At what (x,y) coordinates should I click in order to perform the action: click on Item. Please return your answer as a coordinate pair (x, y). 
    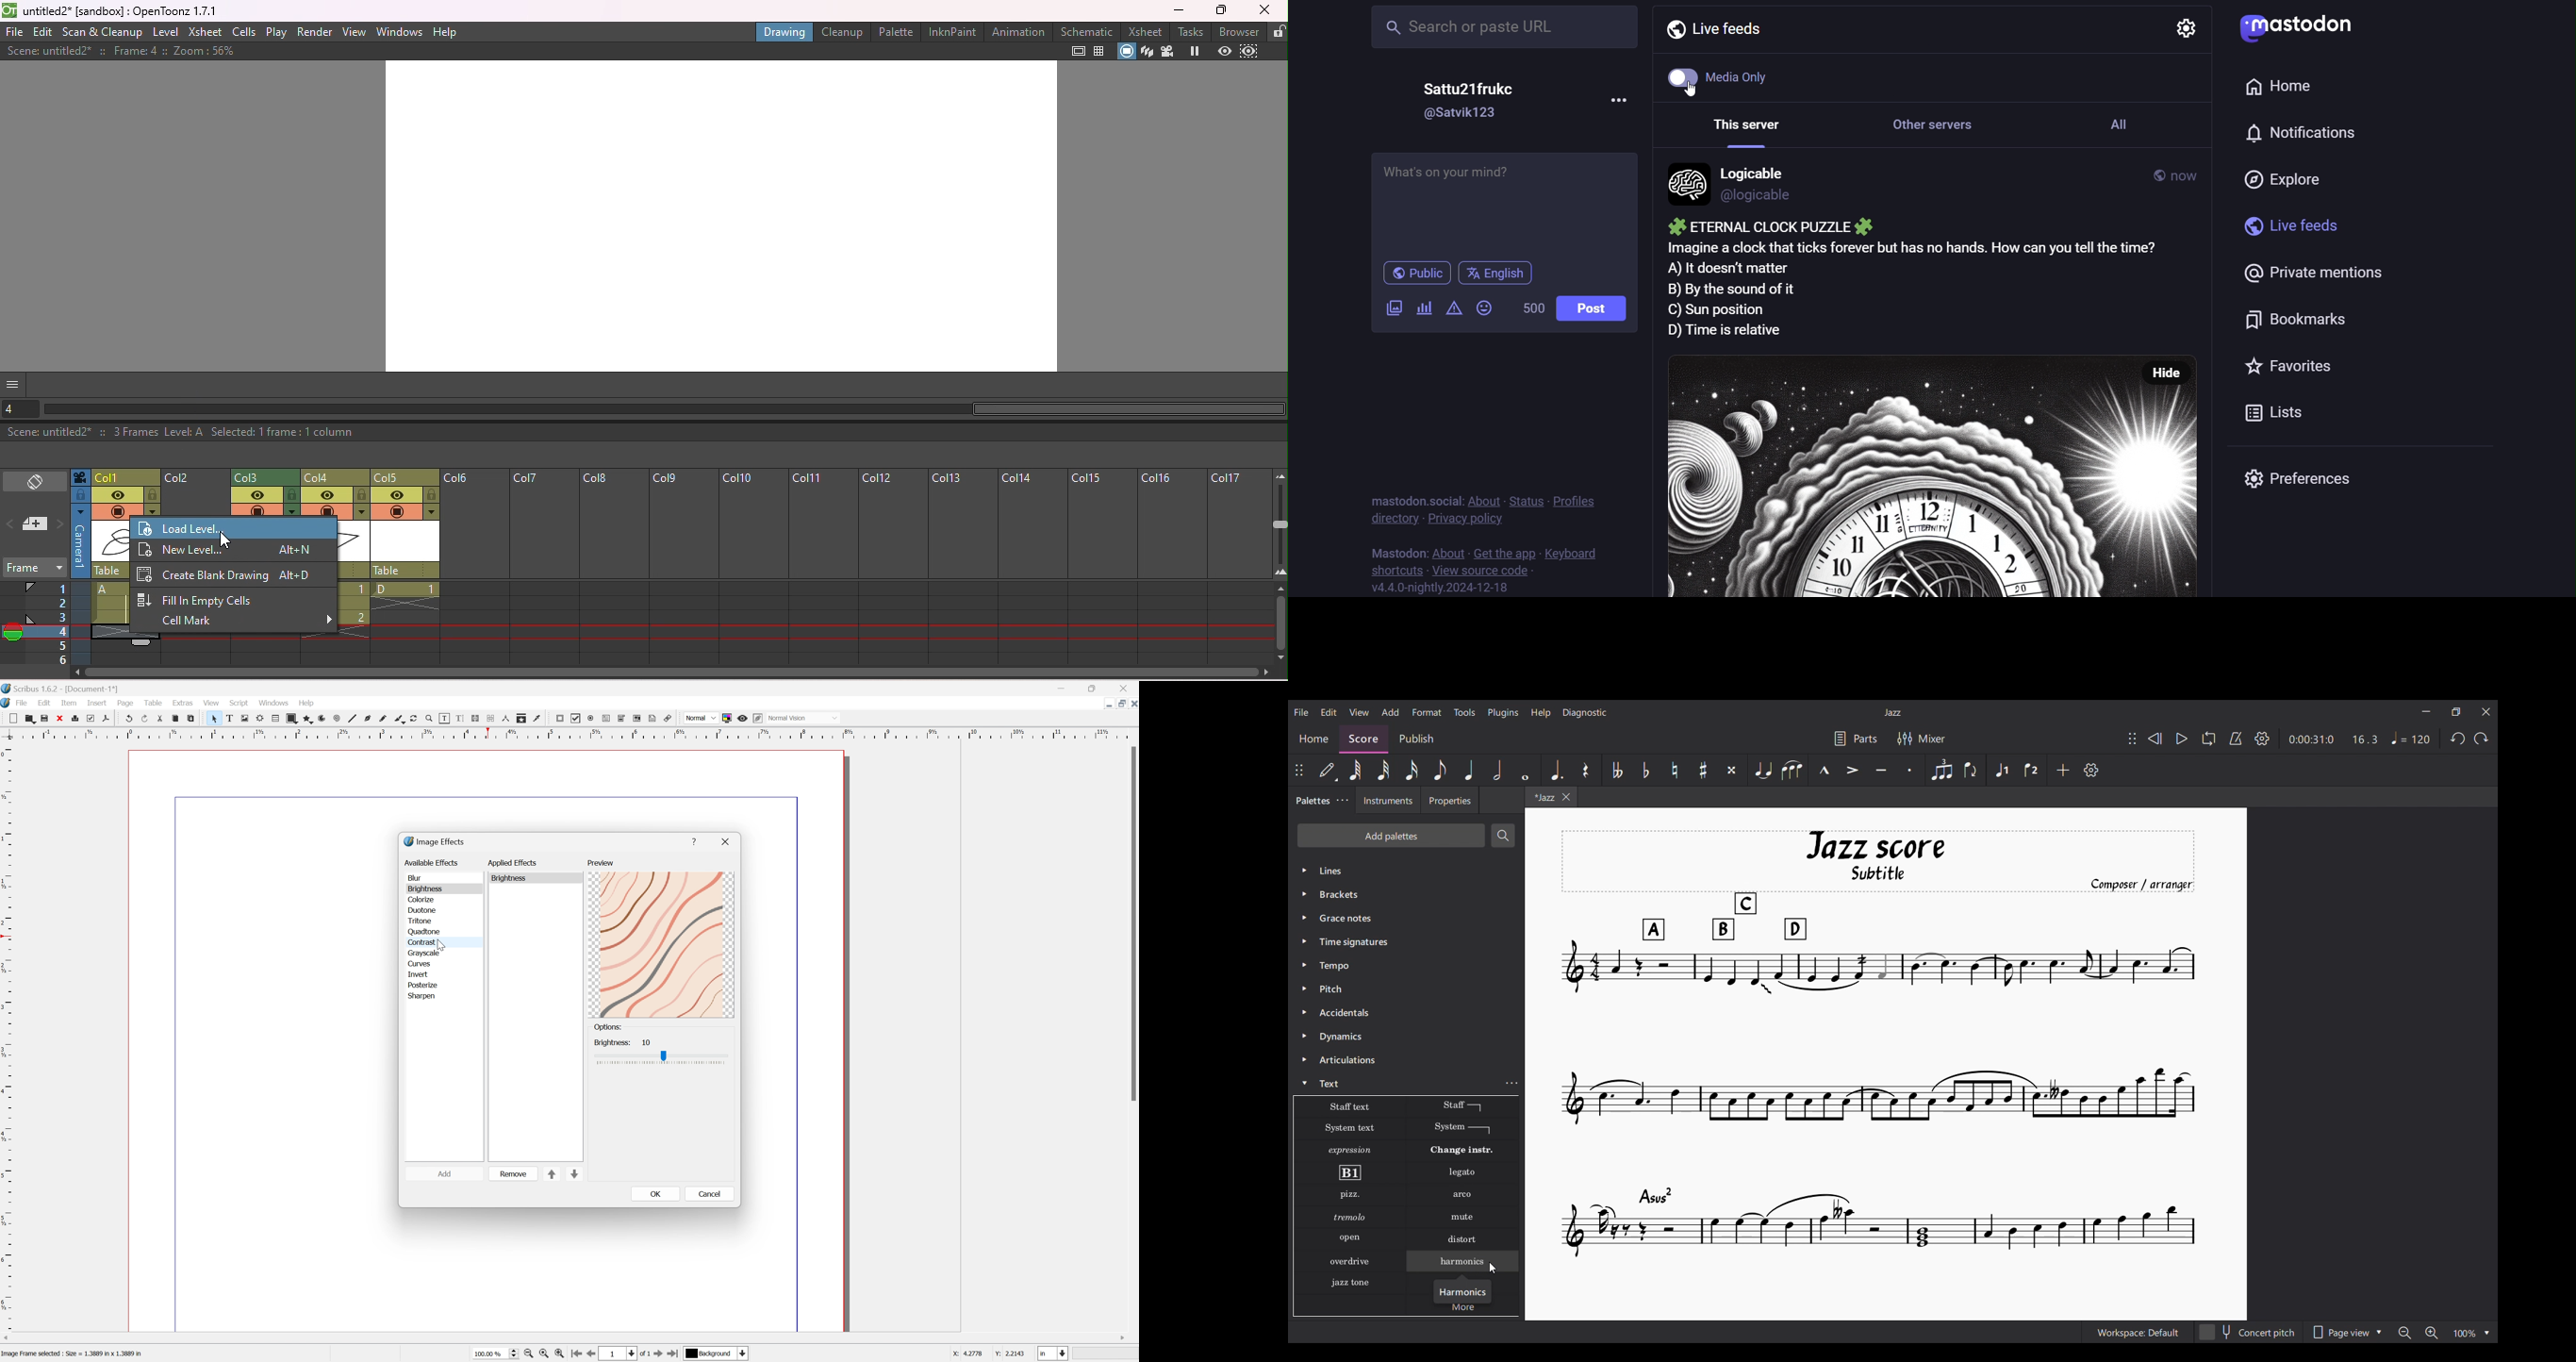
    Looking at the image, I should click on (69, 702).